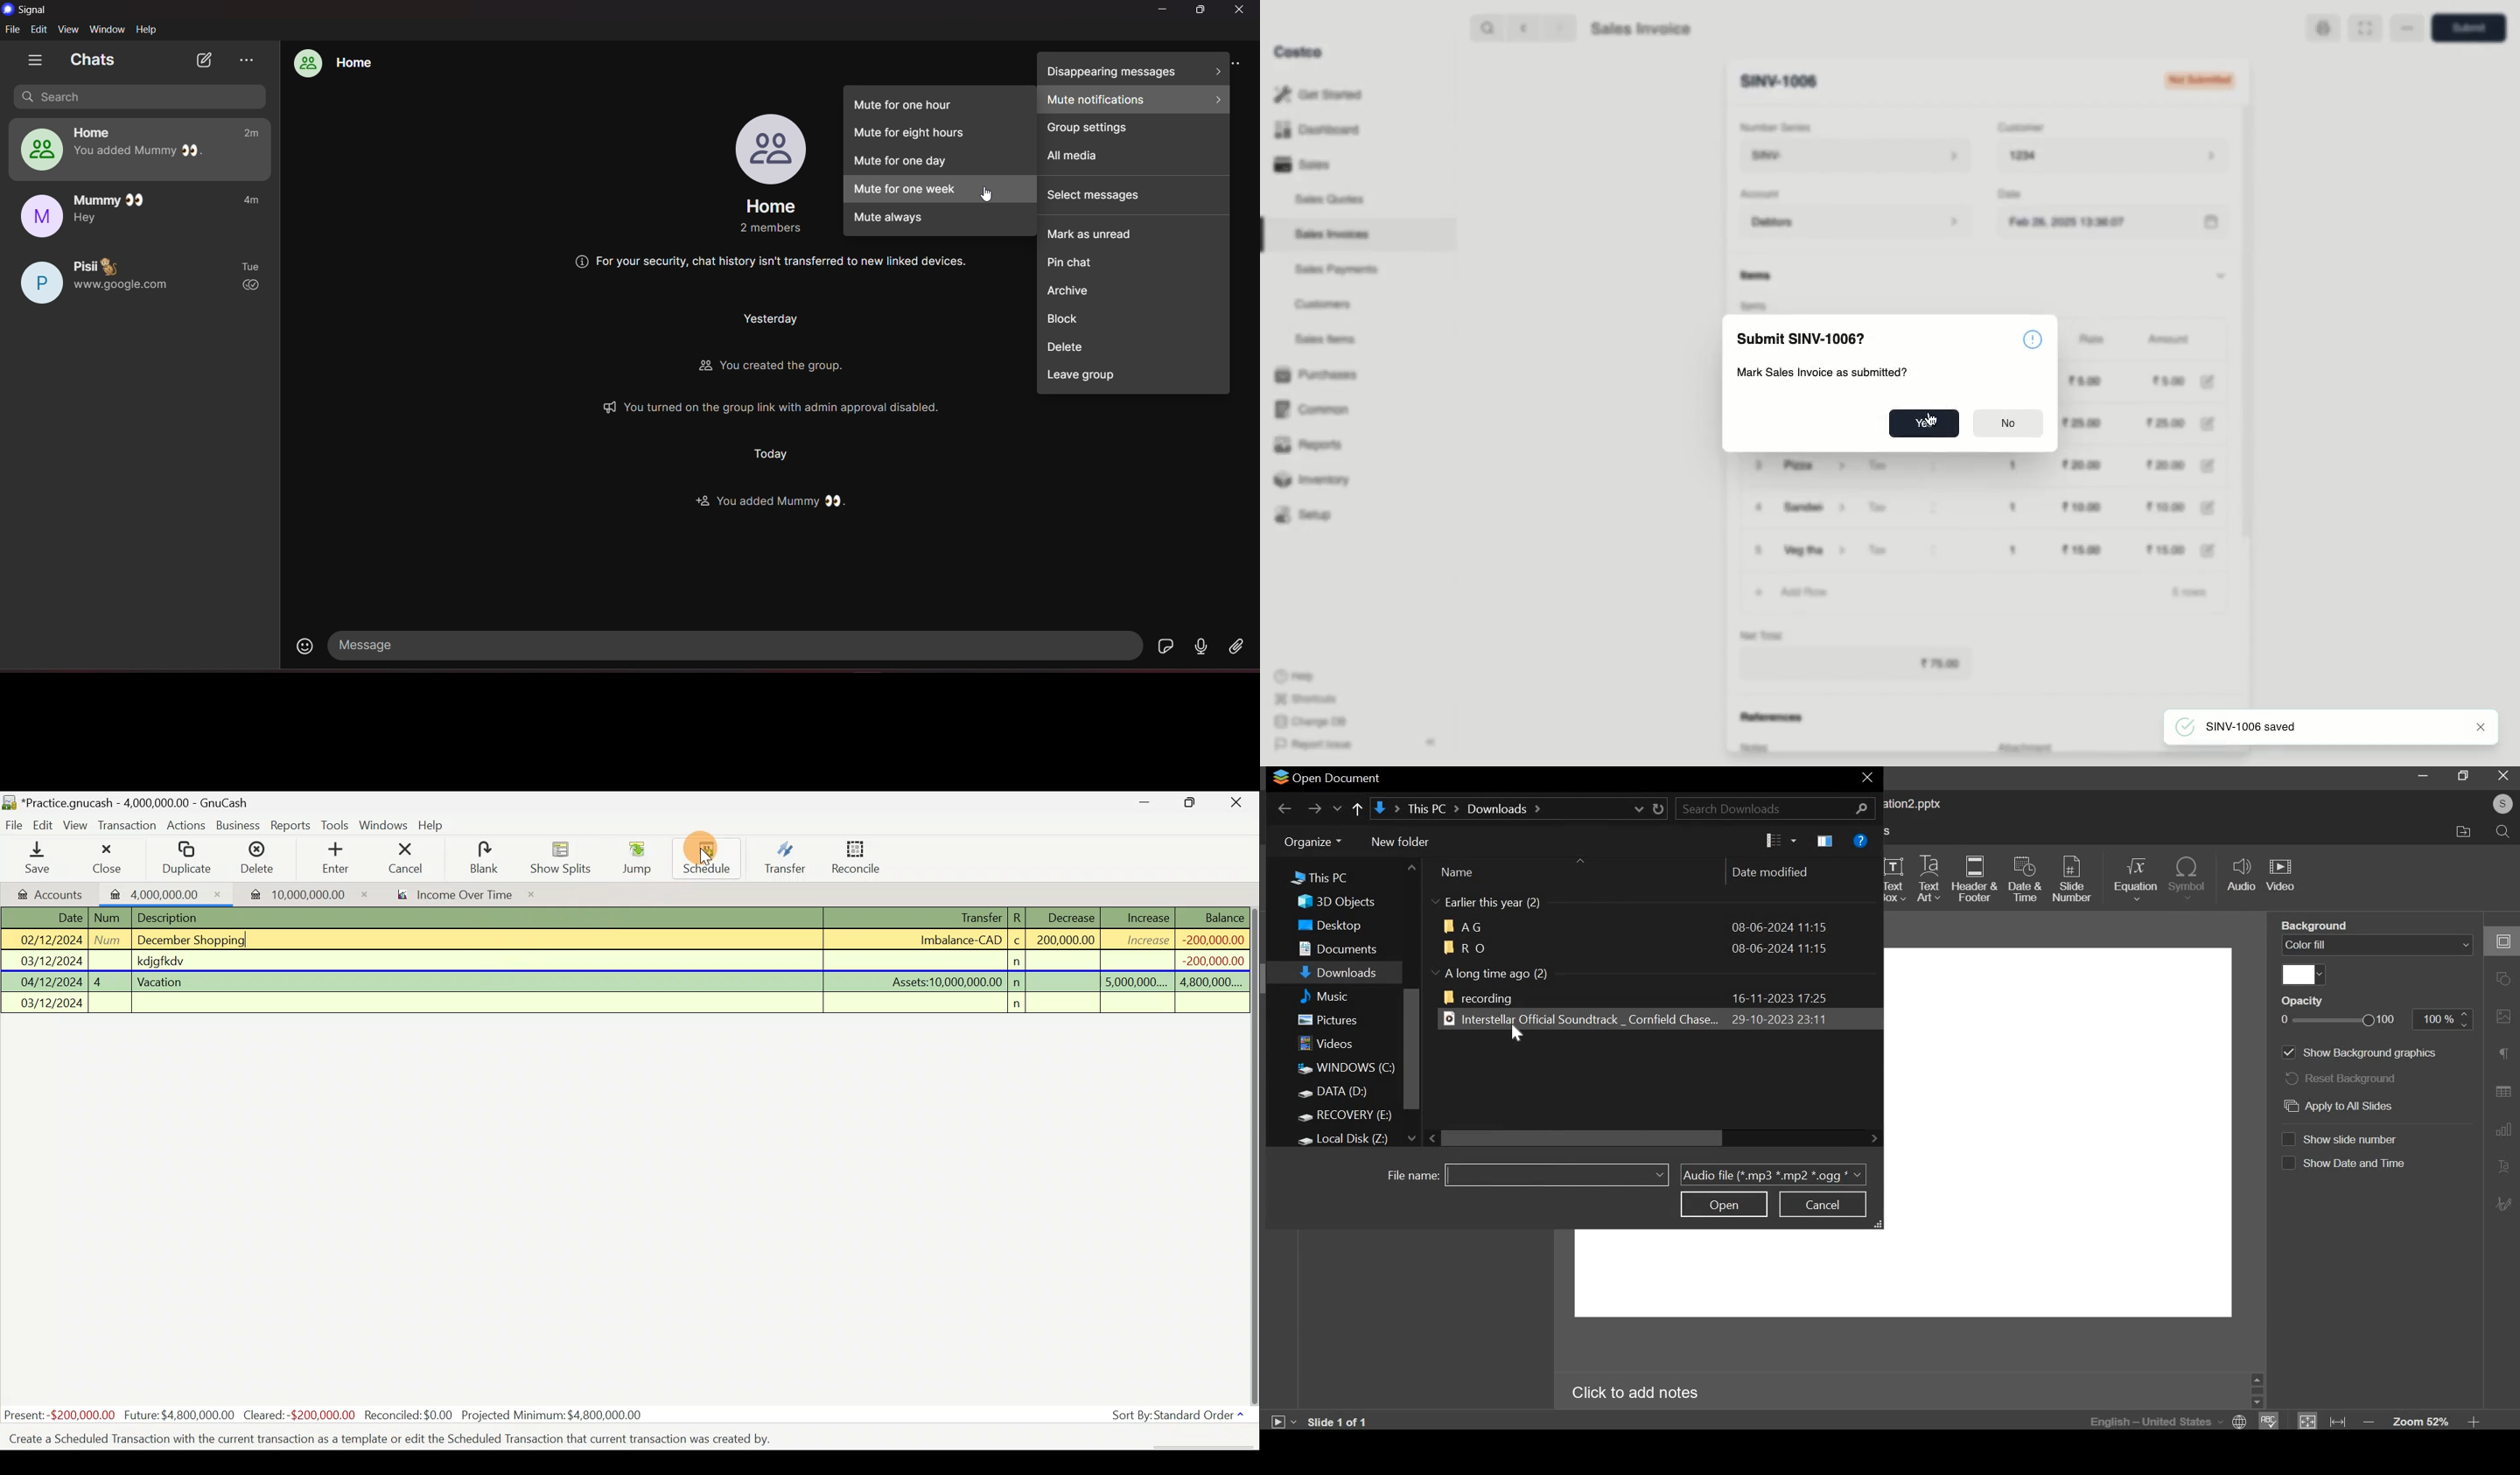 Image resolution: width=2520 pixels, height=1484 pixels. I want to click on Icon, so click(2035, 339).